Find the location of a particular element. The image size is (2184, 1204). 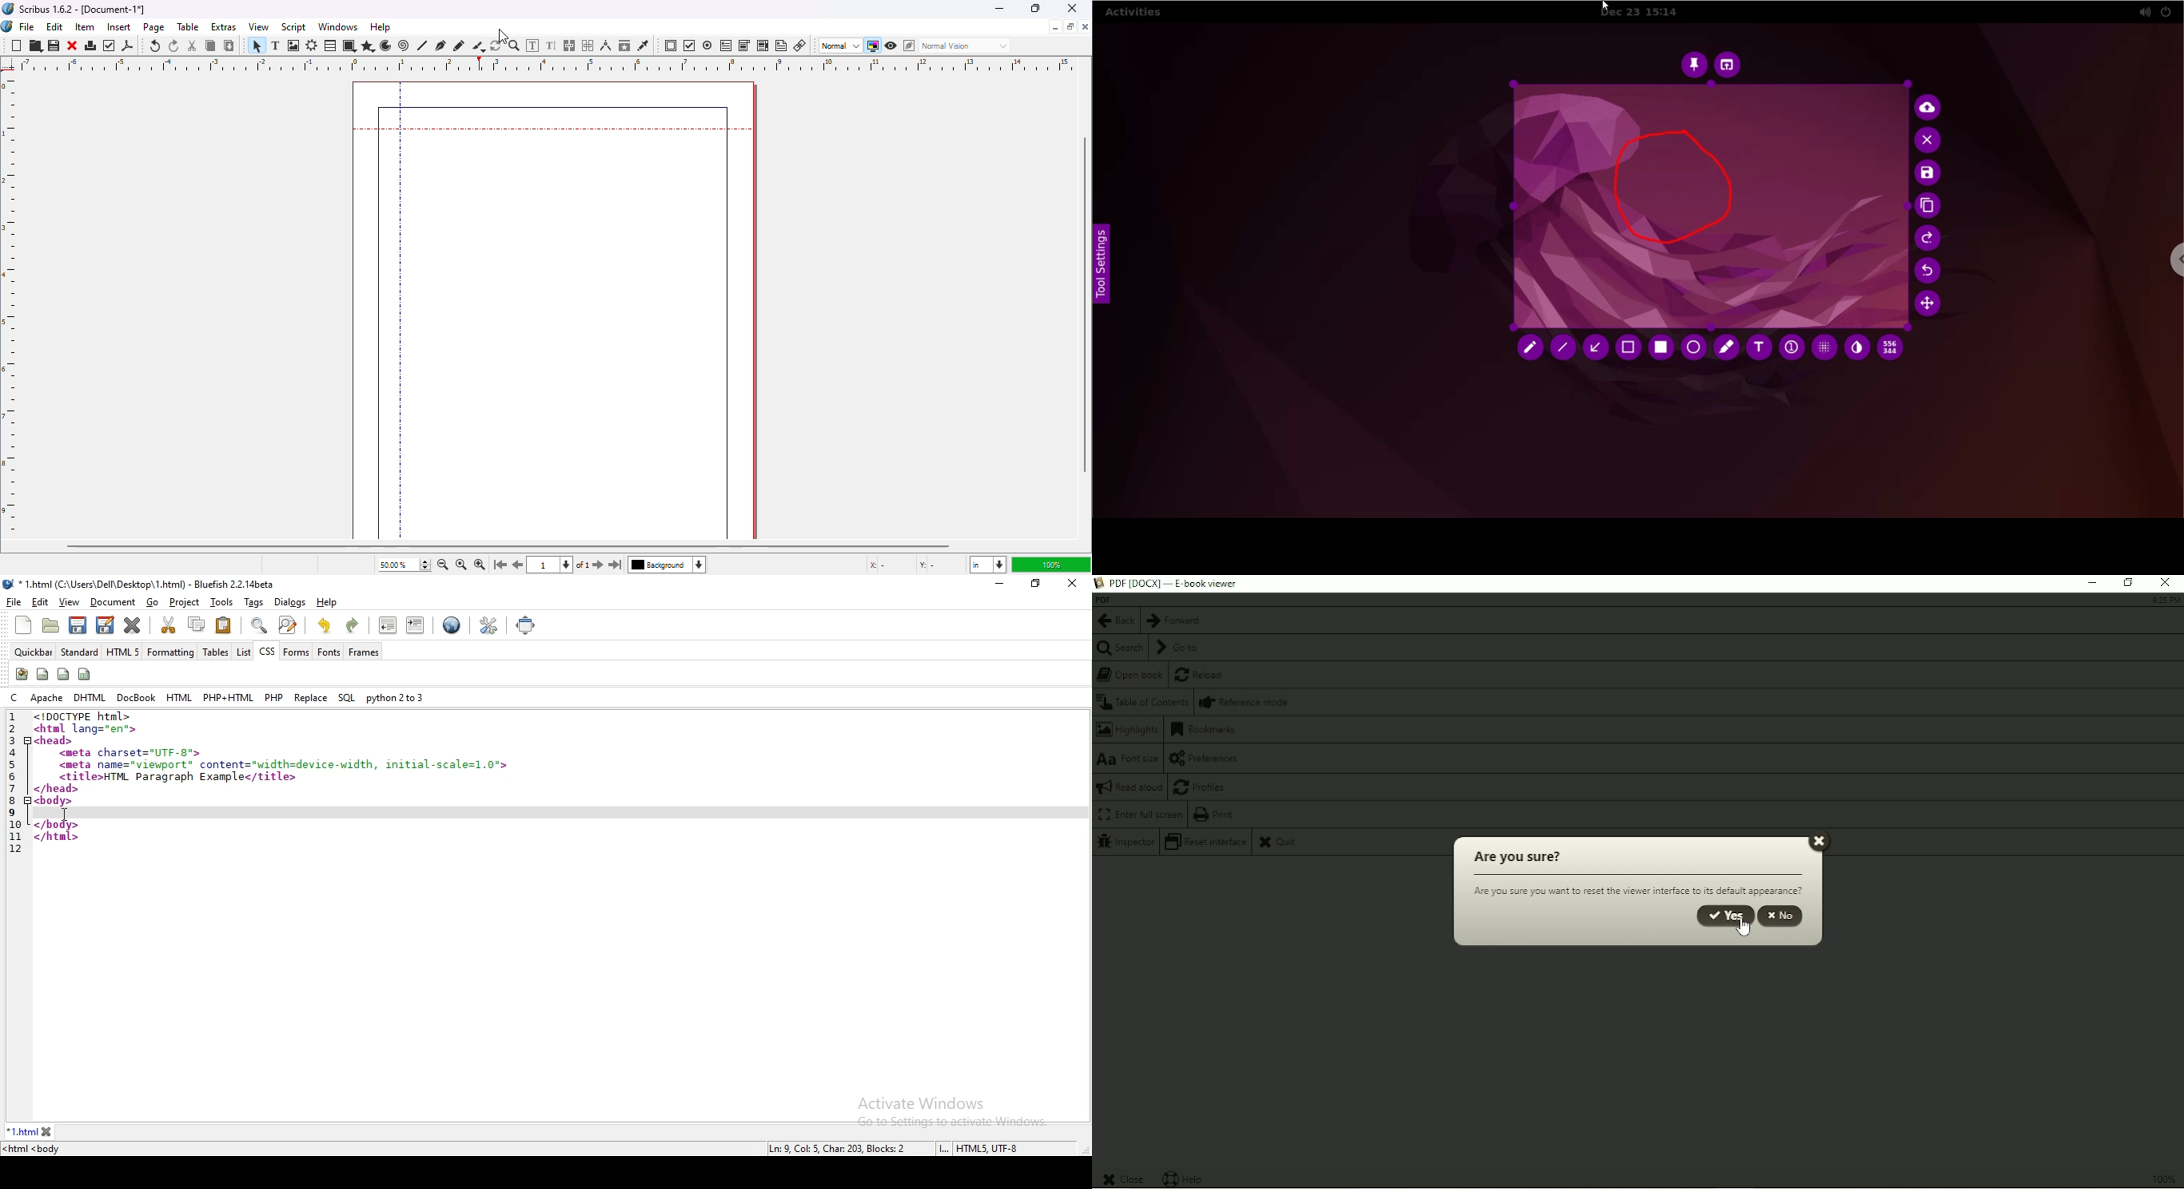

tables is located at coordinates (216, 651).